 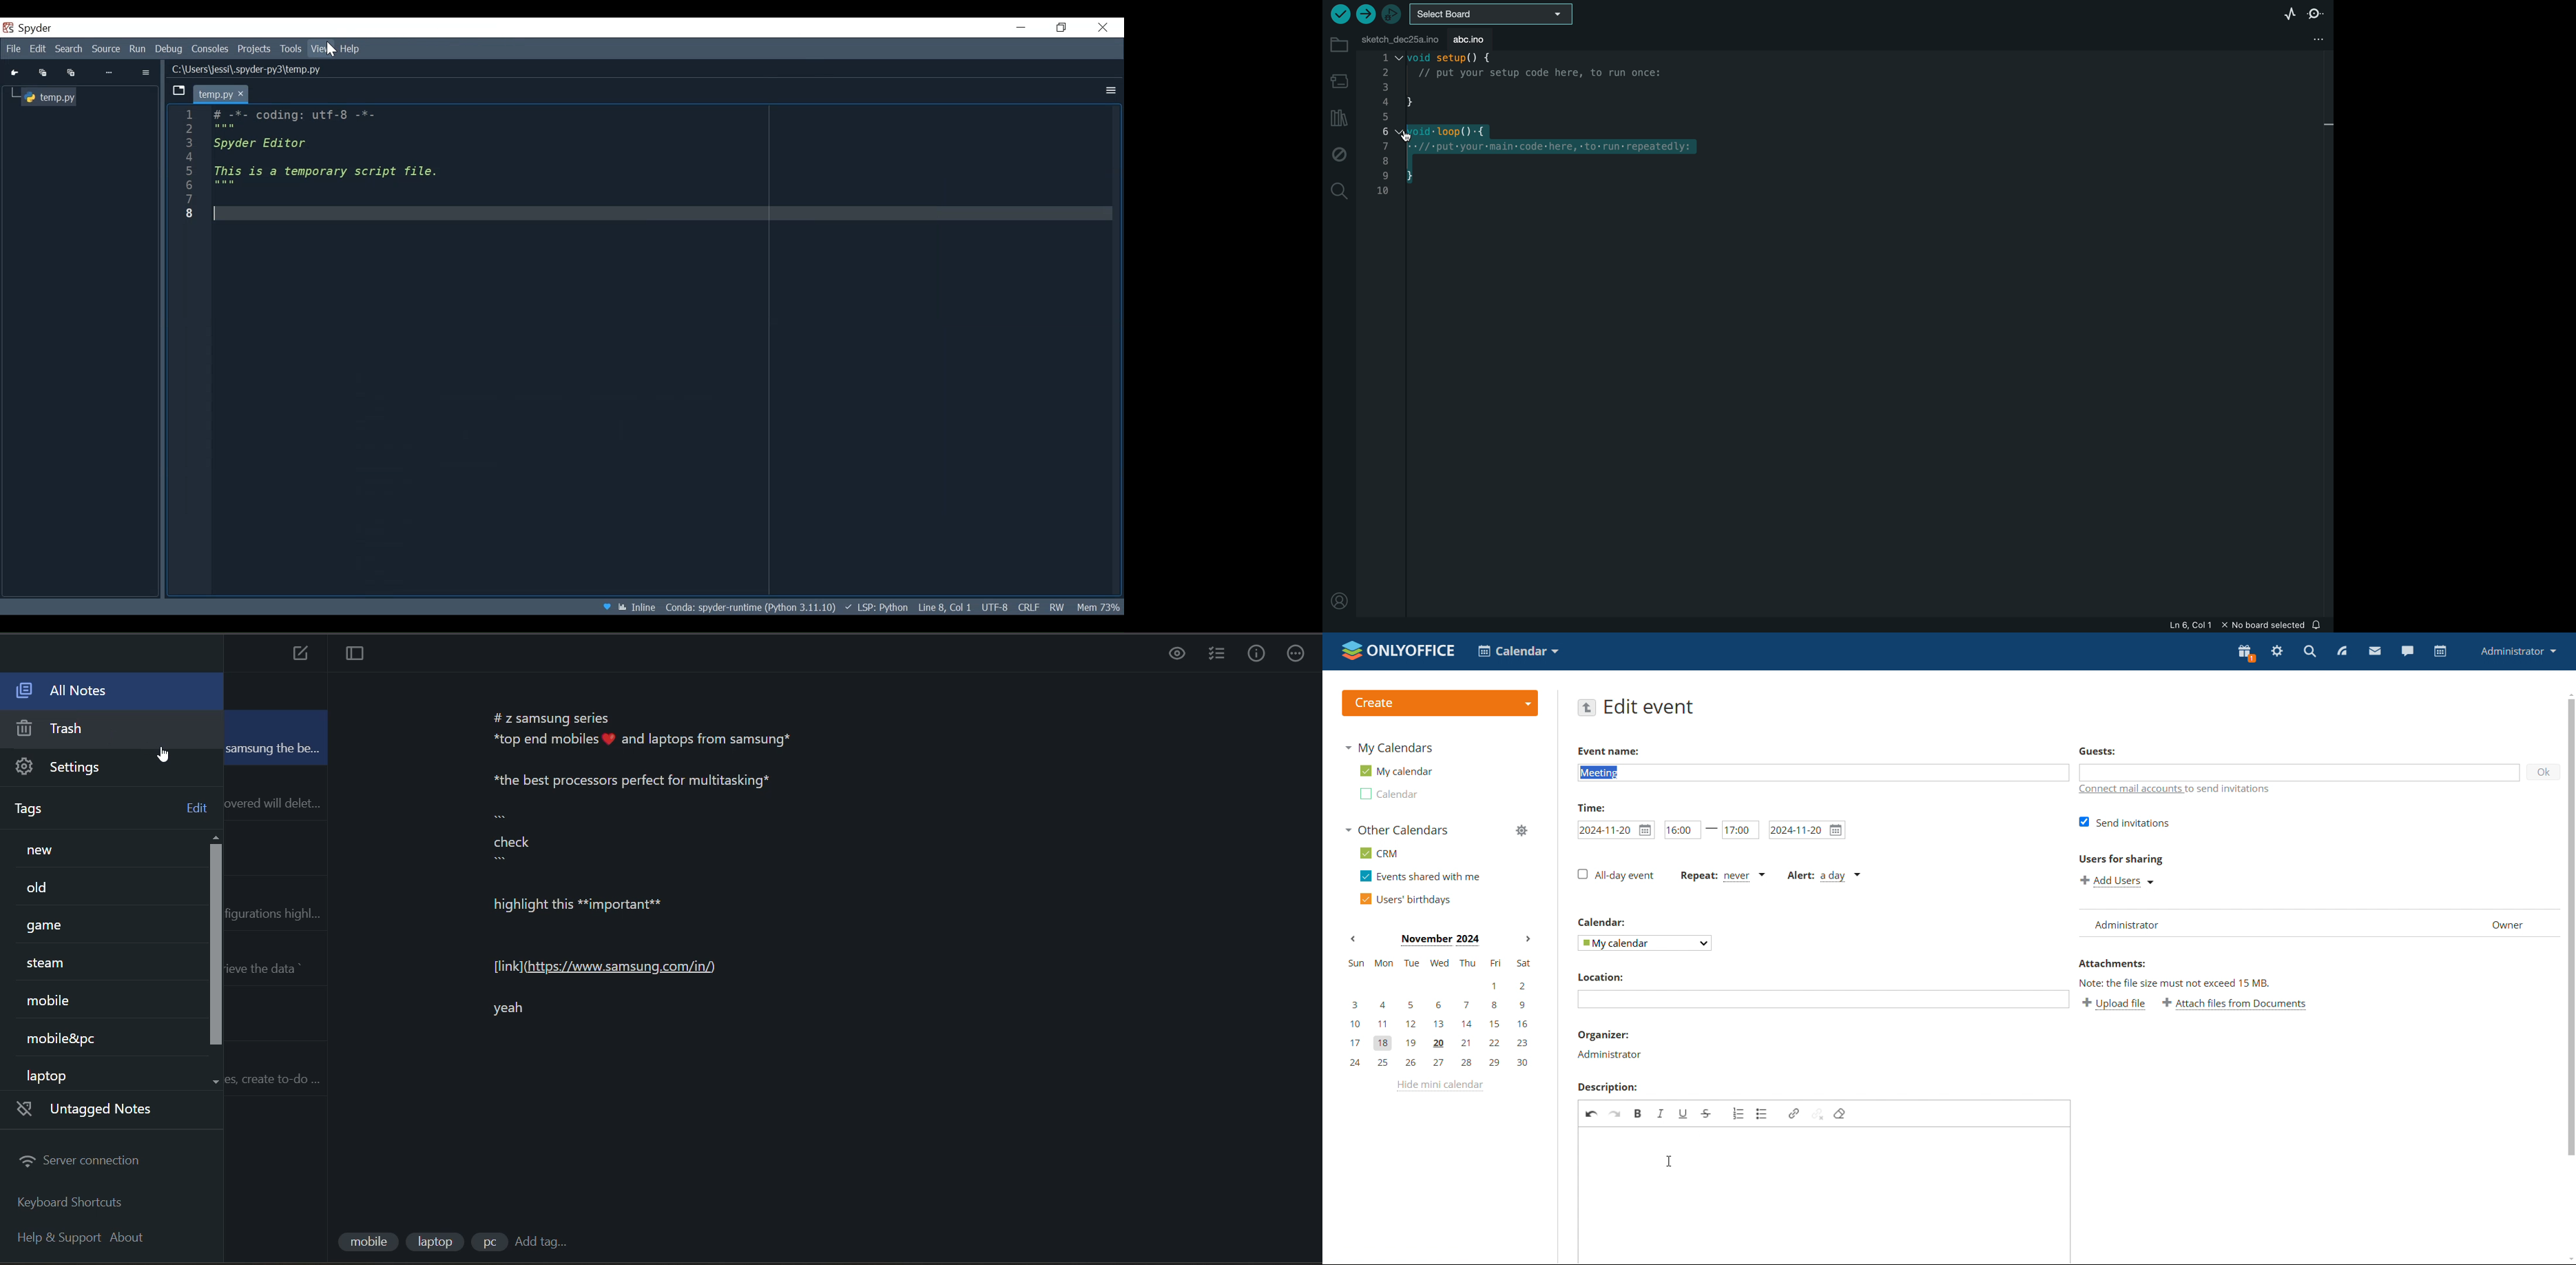 What do you see at coordinates (1176, 655) in the screenshot?
I see `preview` at bounding box center [1176, 655].